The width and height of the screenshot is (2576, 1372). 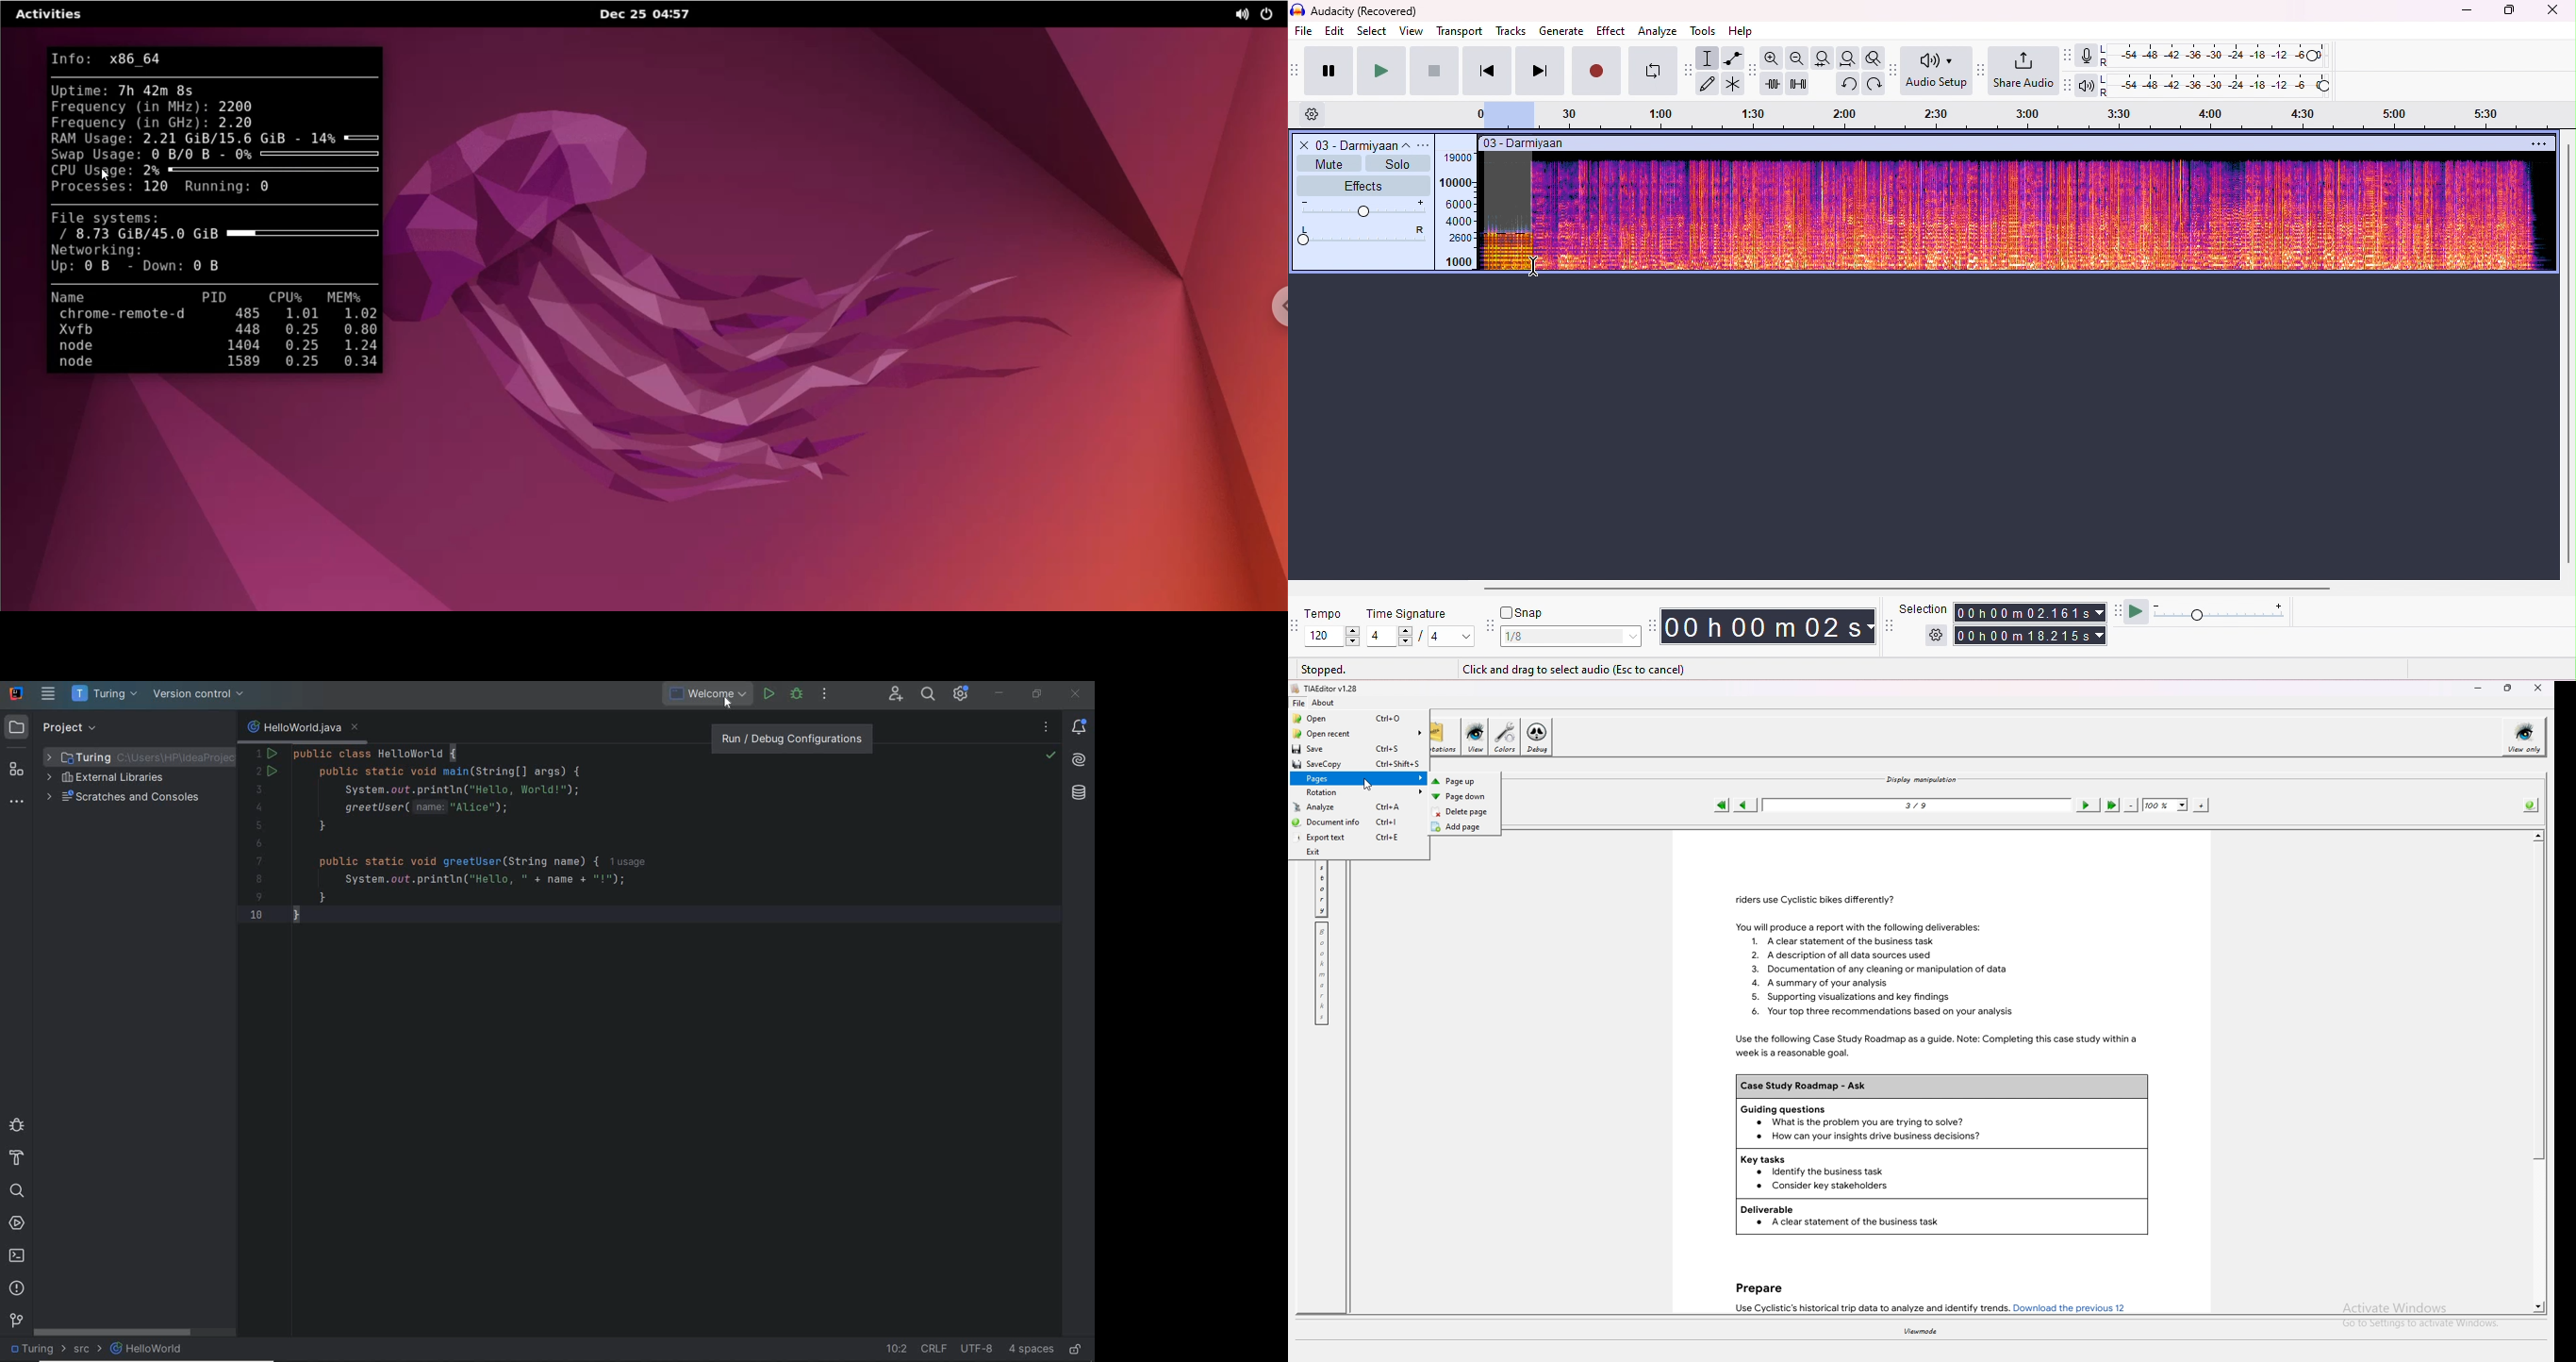 I want to click on selection tool bar, so click(x=1890, y=625).